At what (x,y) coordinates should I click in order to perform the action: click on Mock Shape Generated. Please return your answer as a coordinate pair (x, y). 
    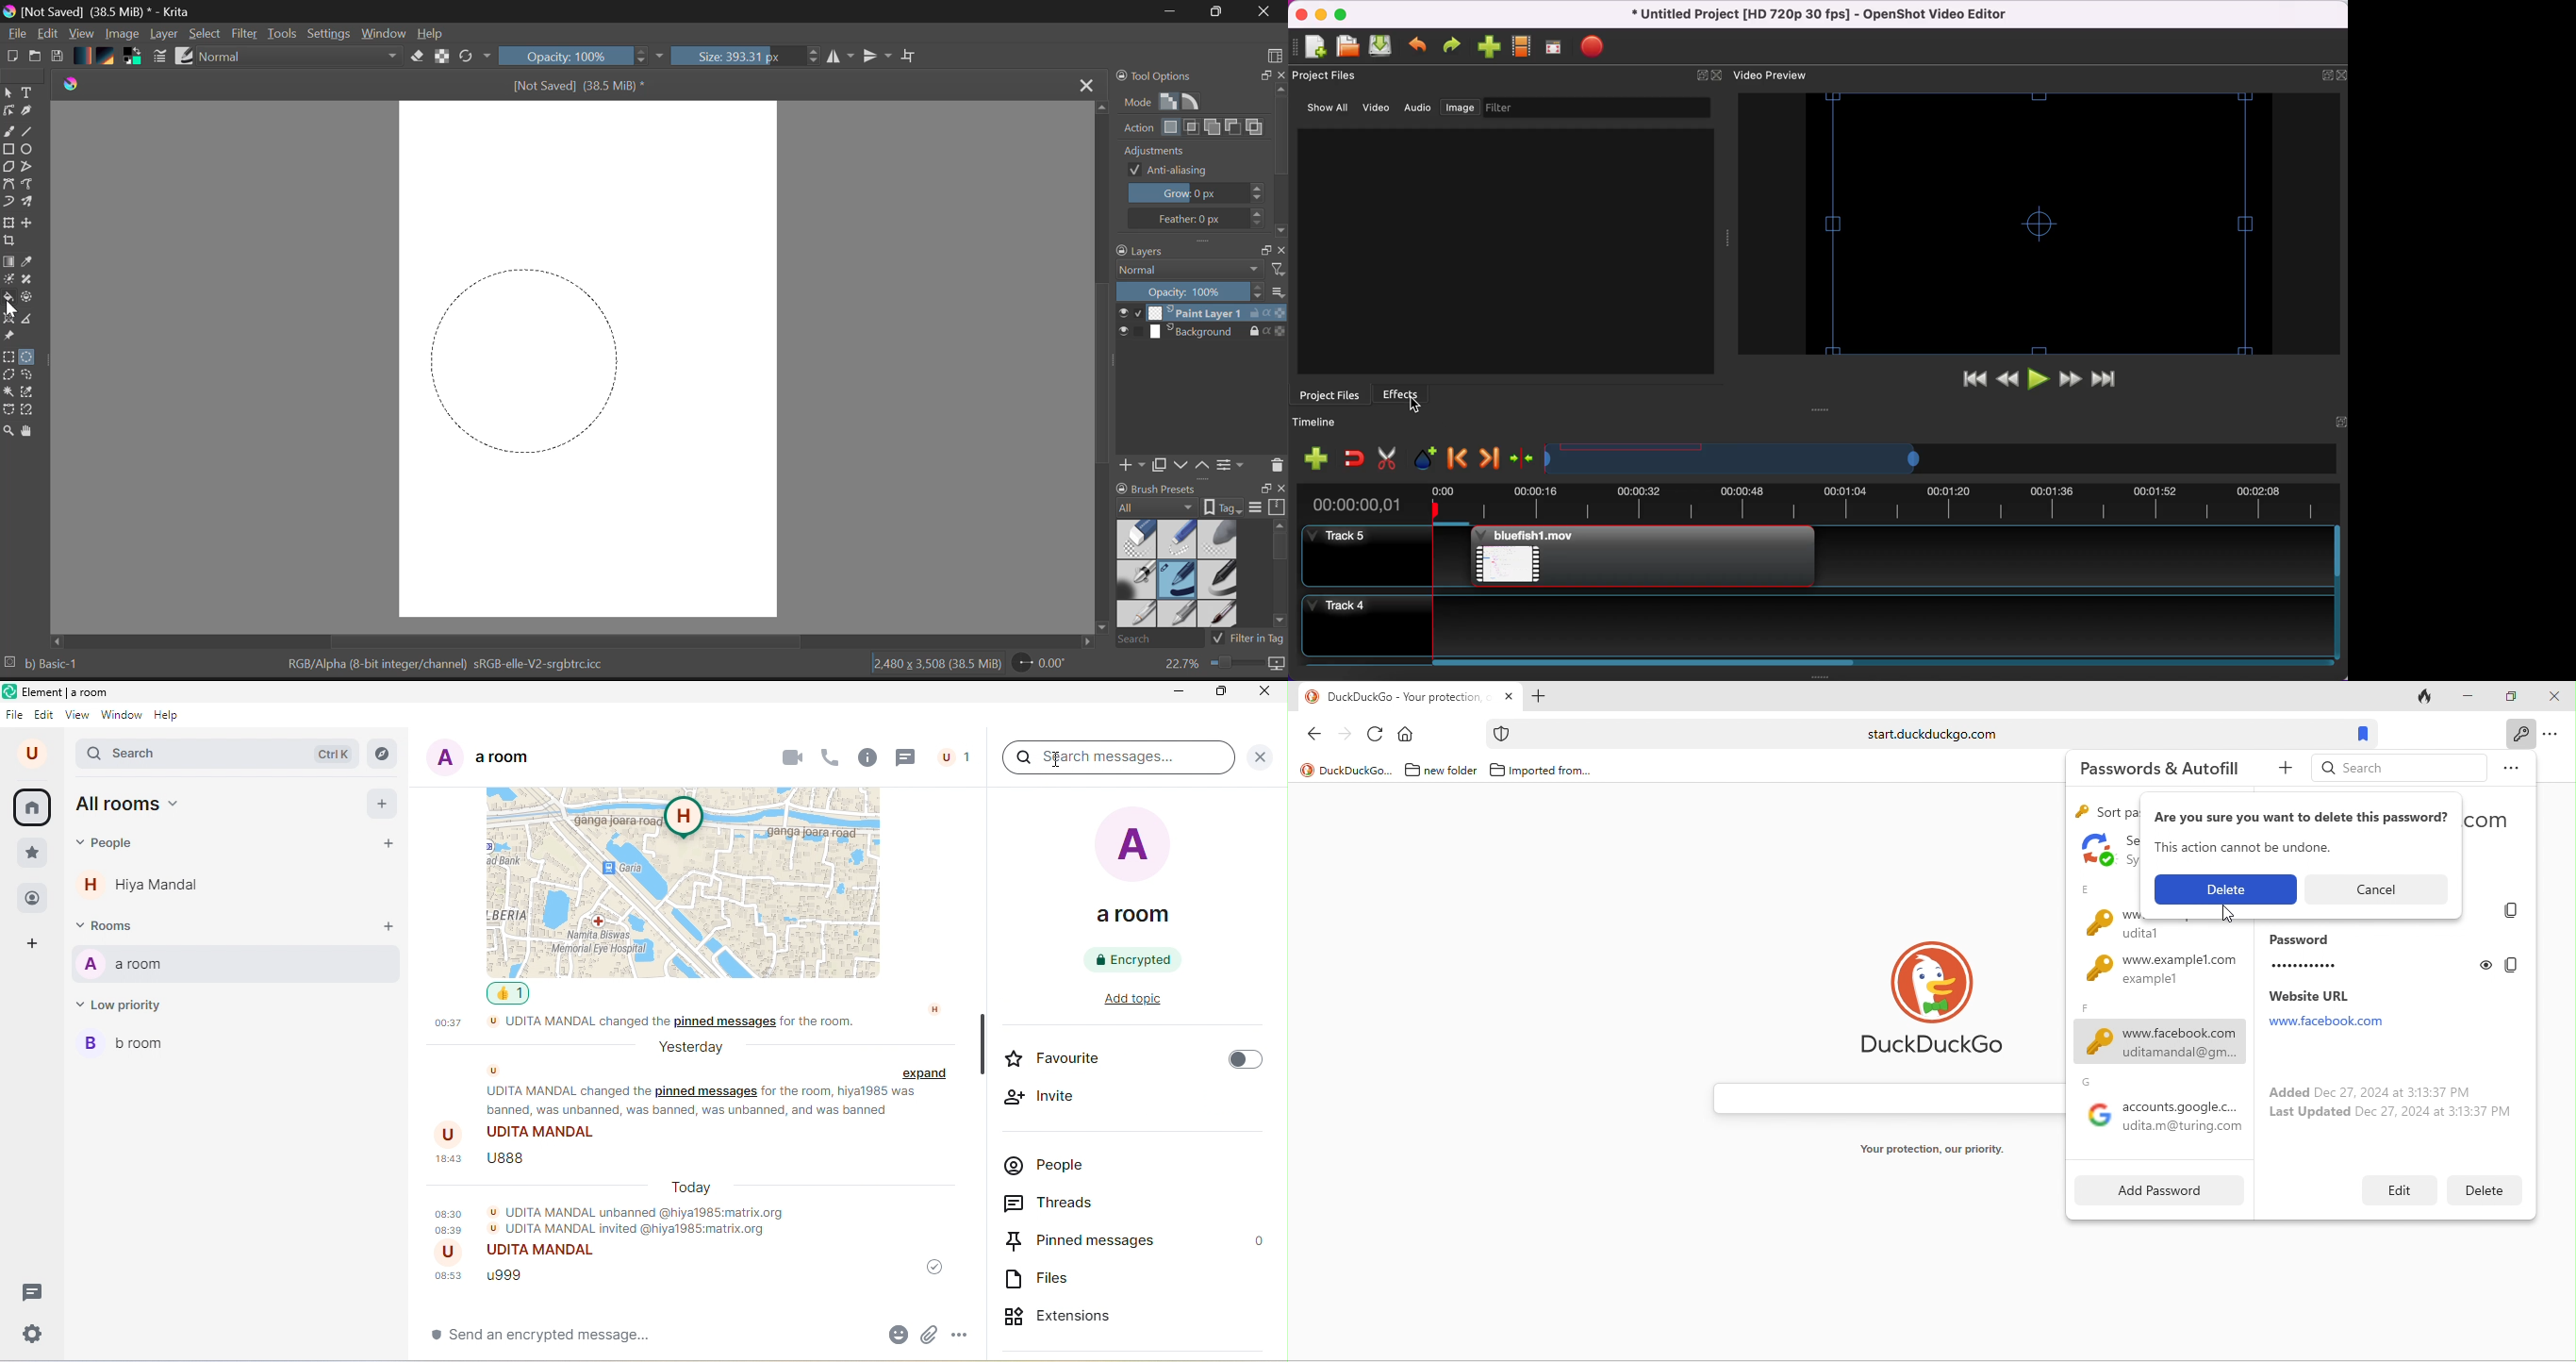
    Looking at the image, I should click on (519, 356).